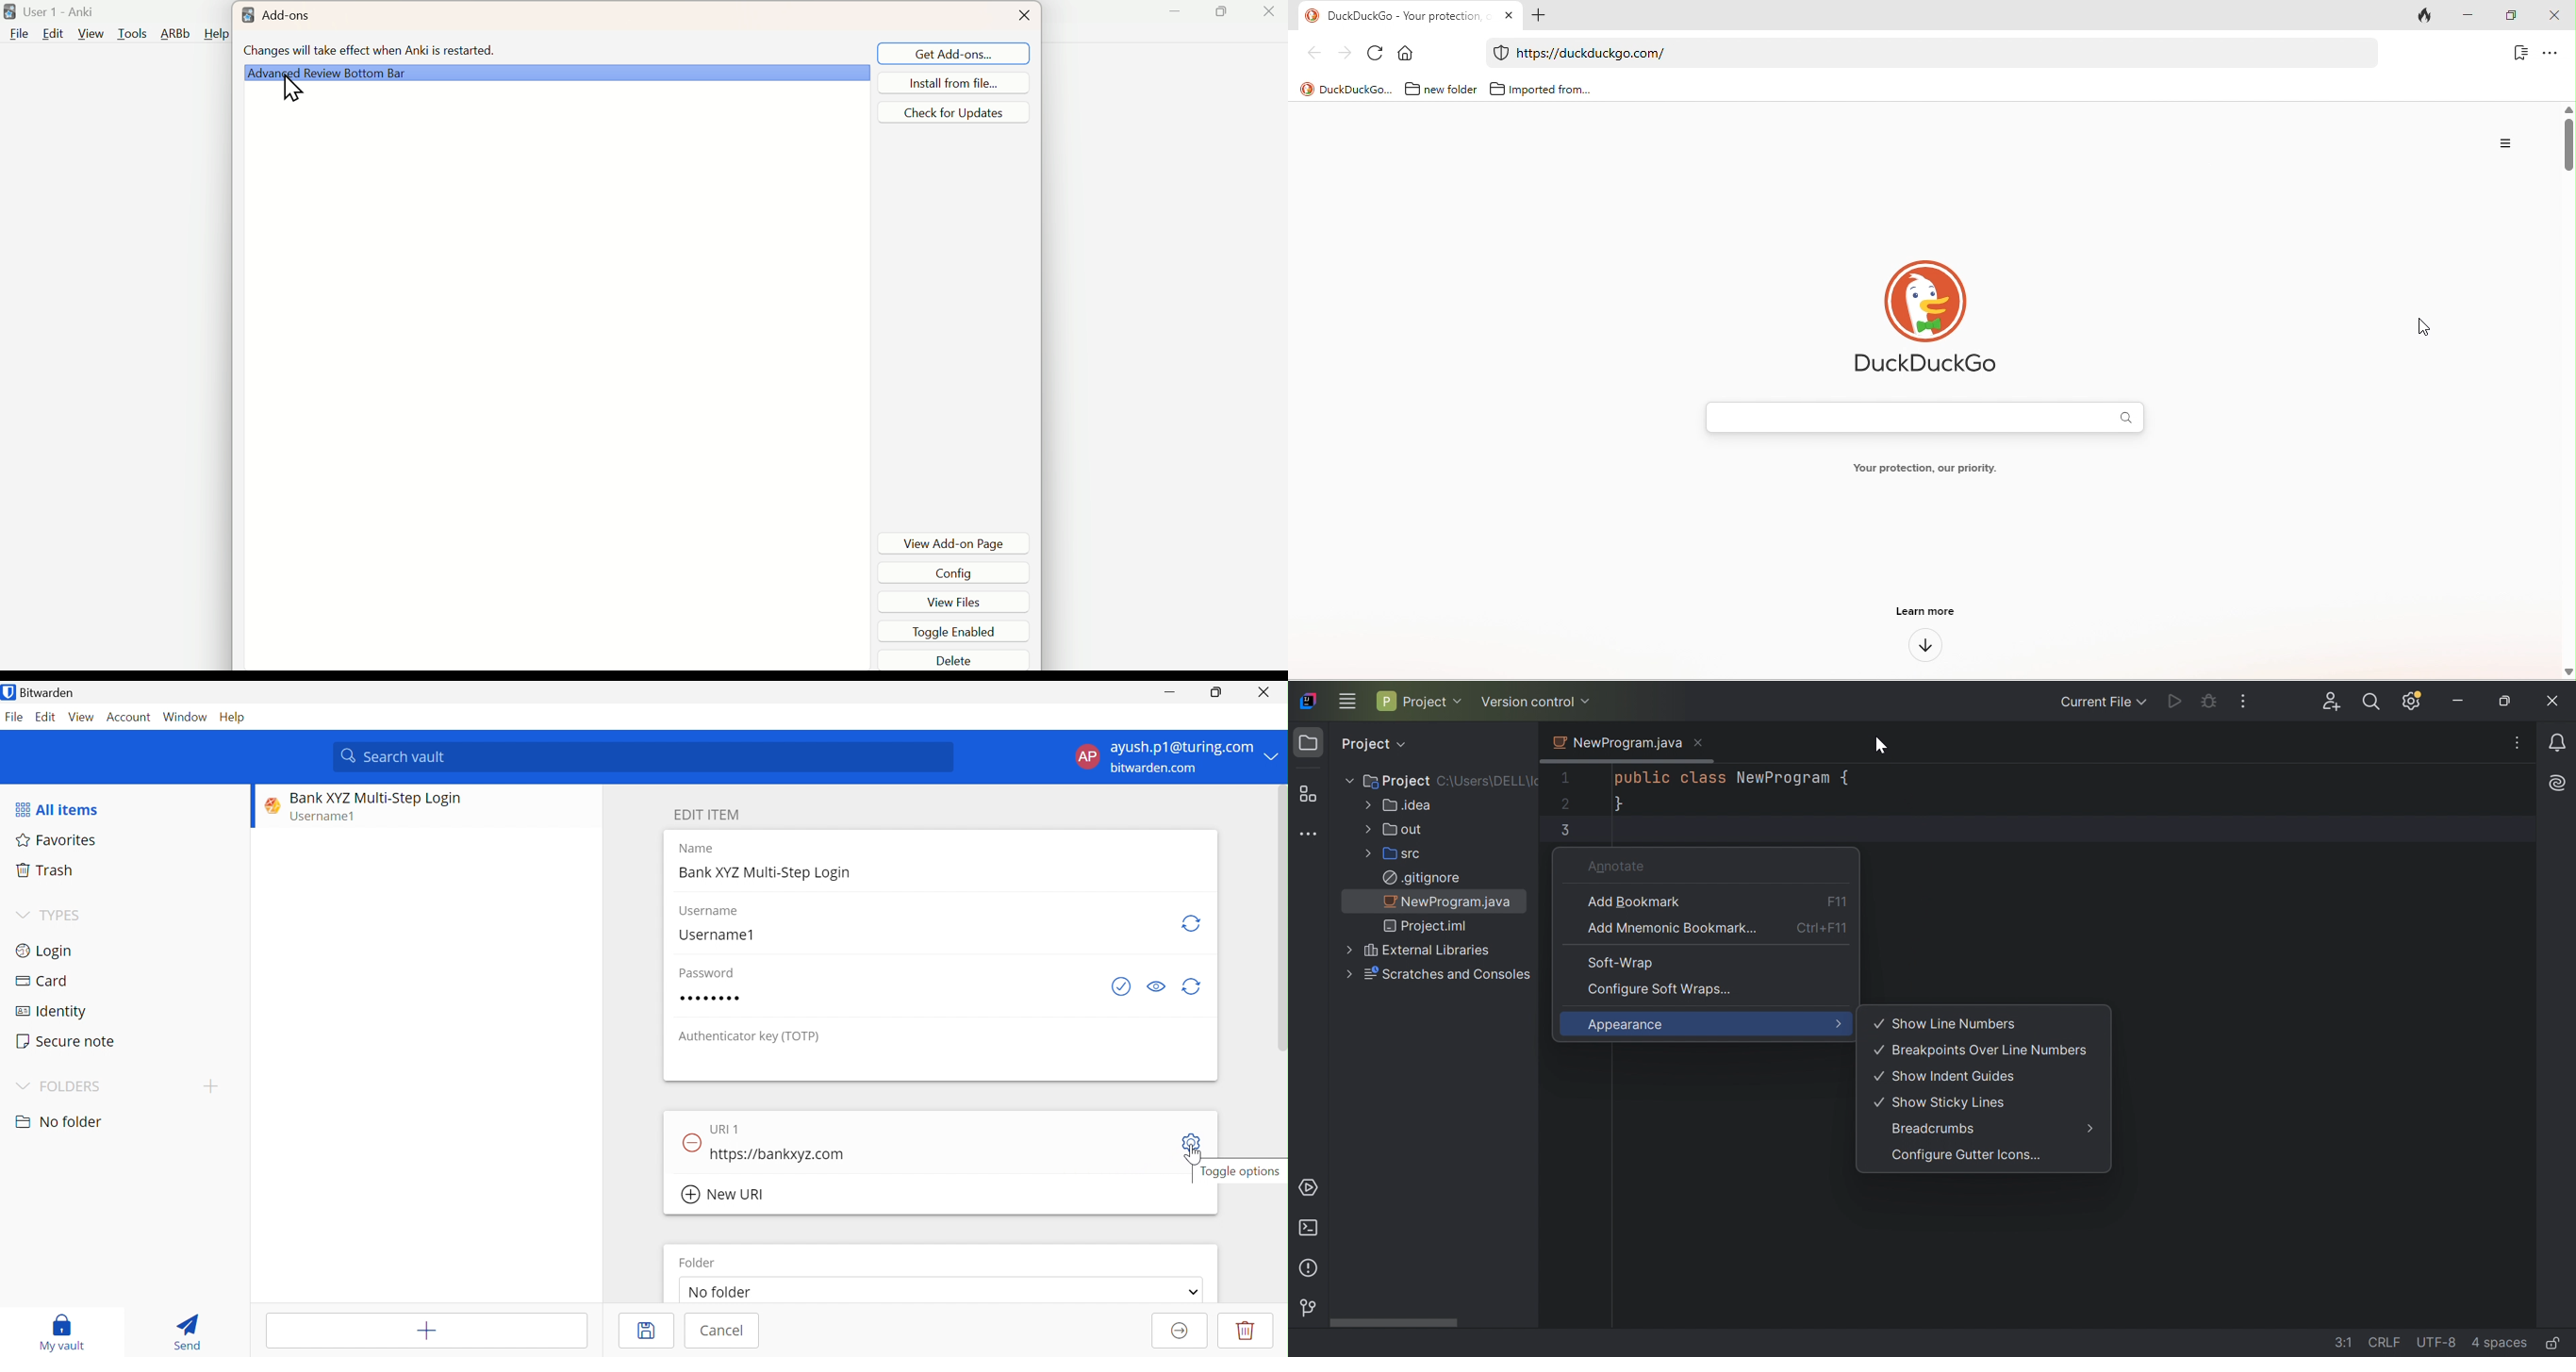  What do you see at coordinates (211, 1086) in the screenshot?
I see `Add folder` at bounding box center [211, 1086].